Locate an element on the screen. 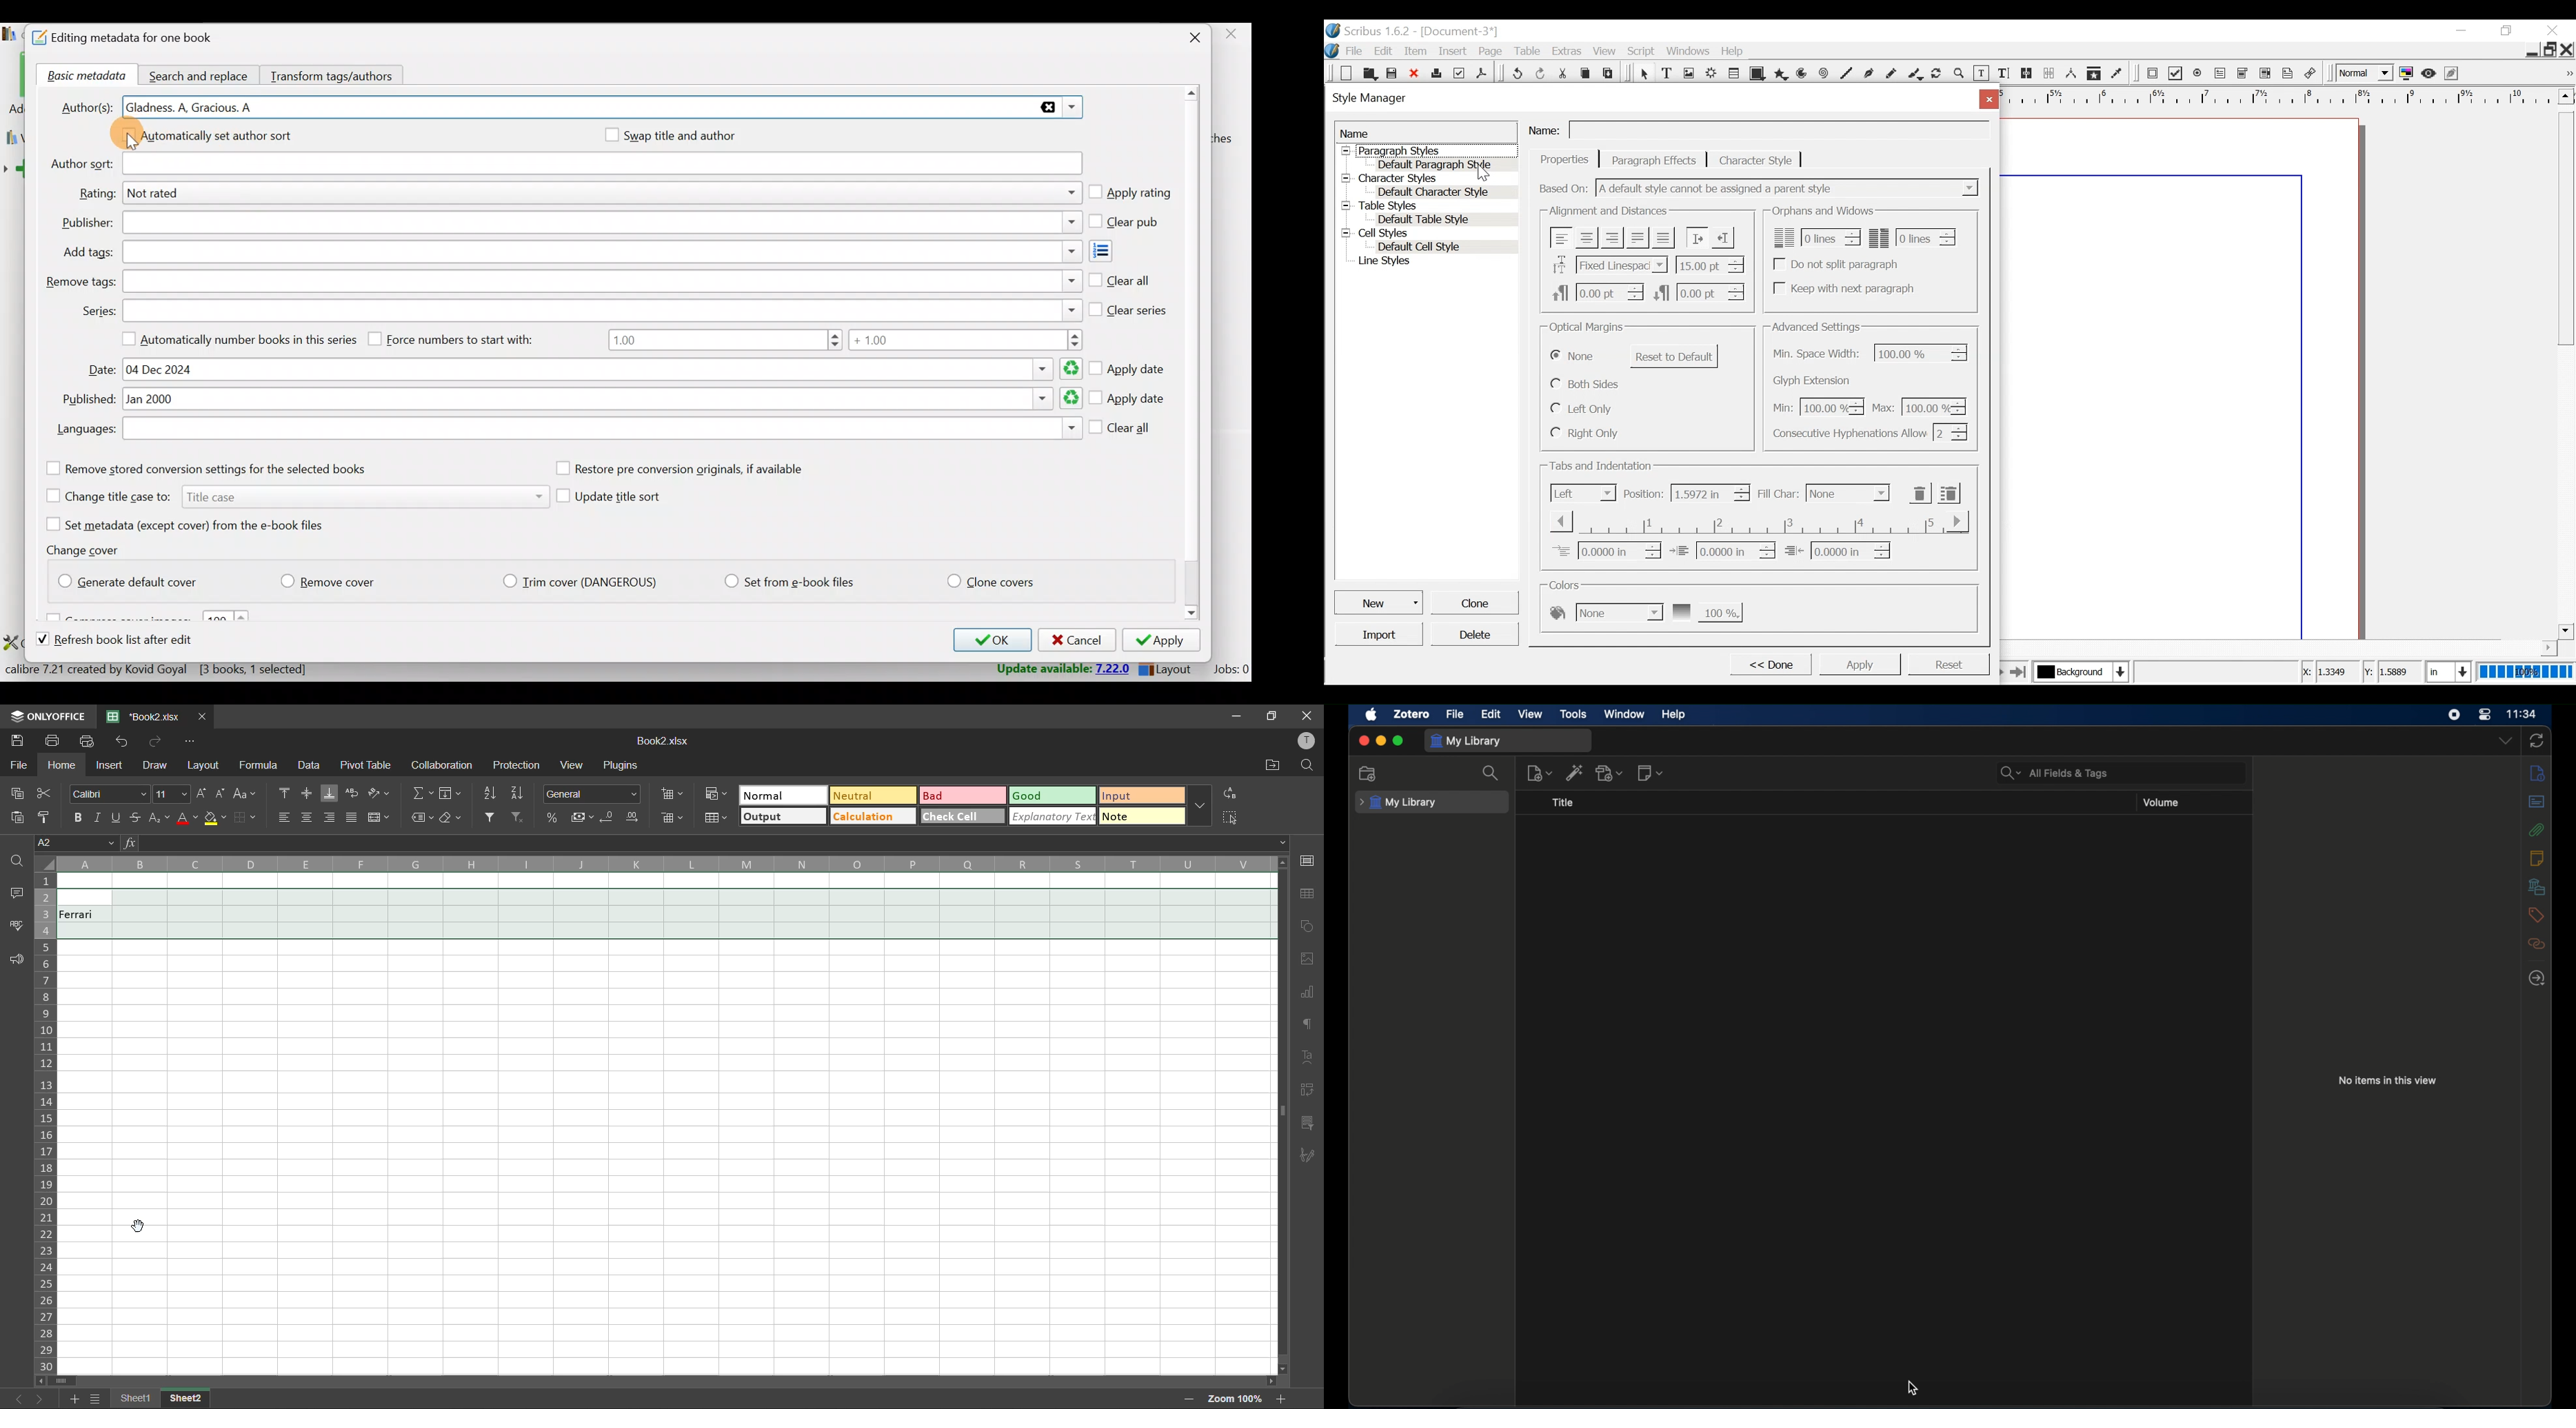 This screenshot has width=2576, height=1428. plugins is located at coordinates (619, 764).